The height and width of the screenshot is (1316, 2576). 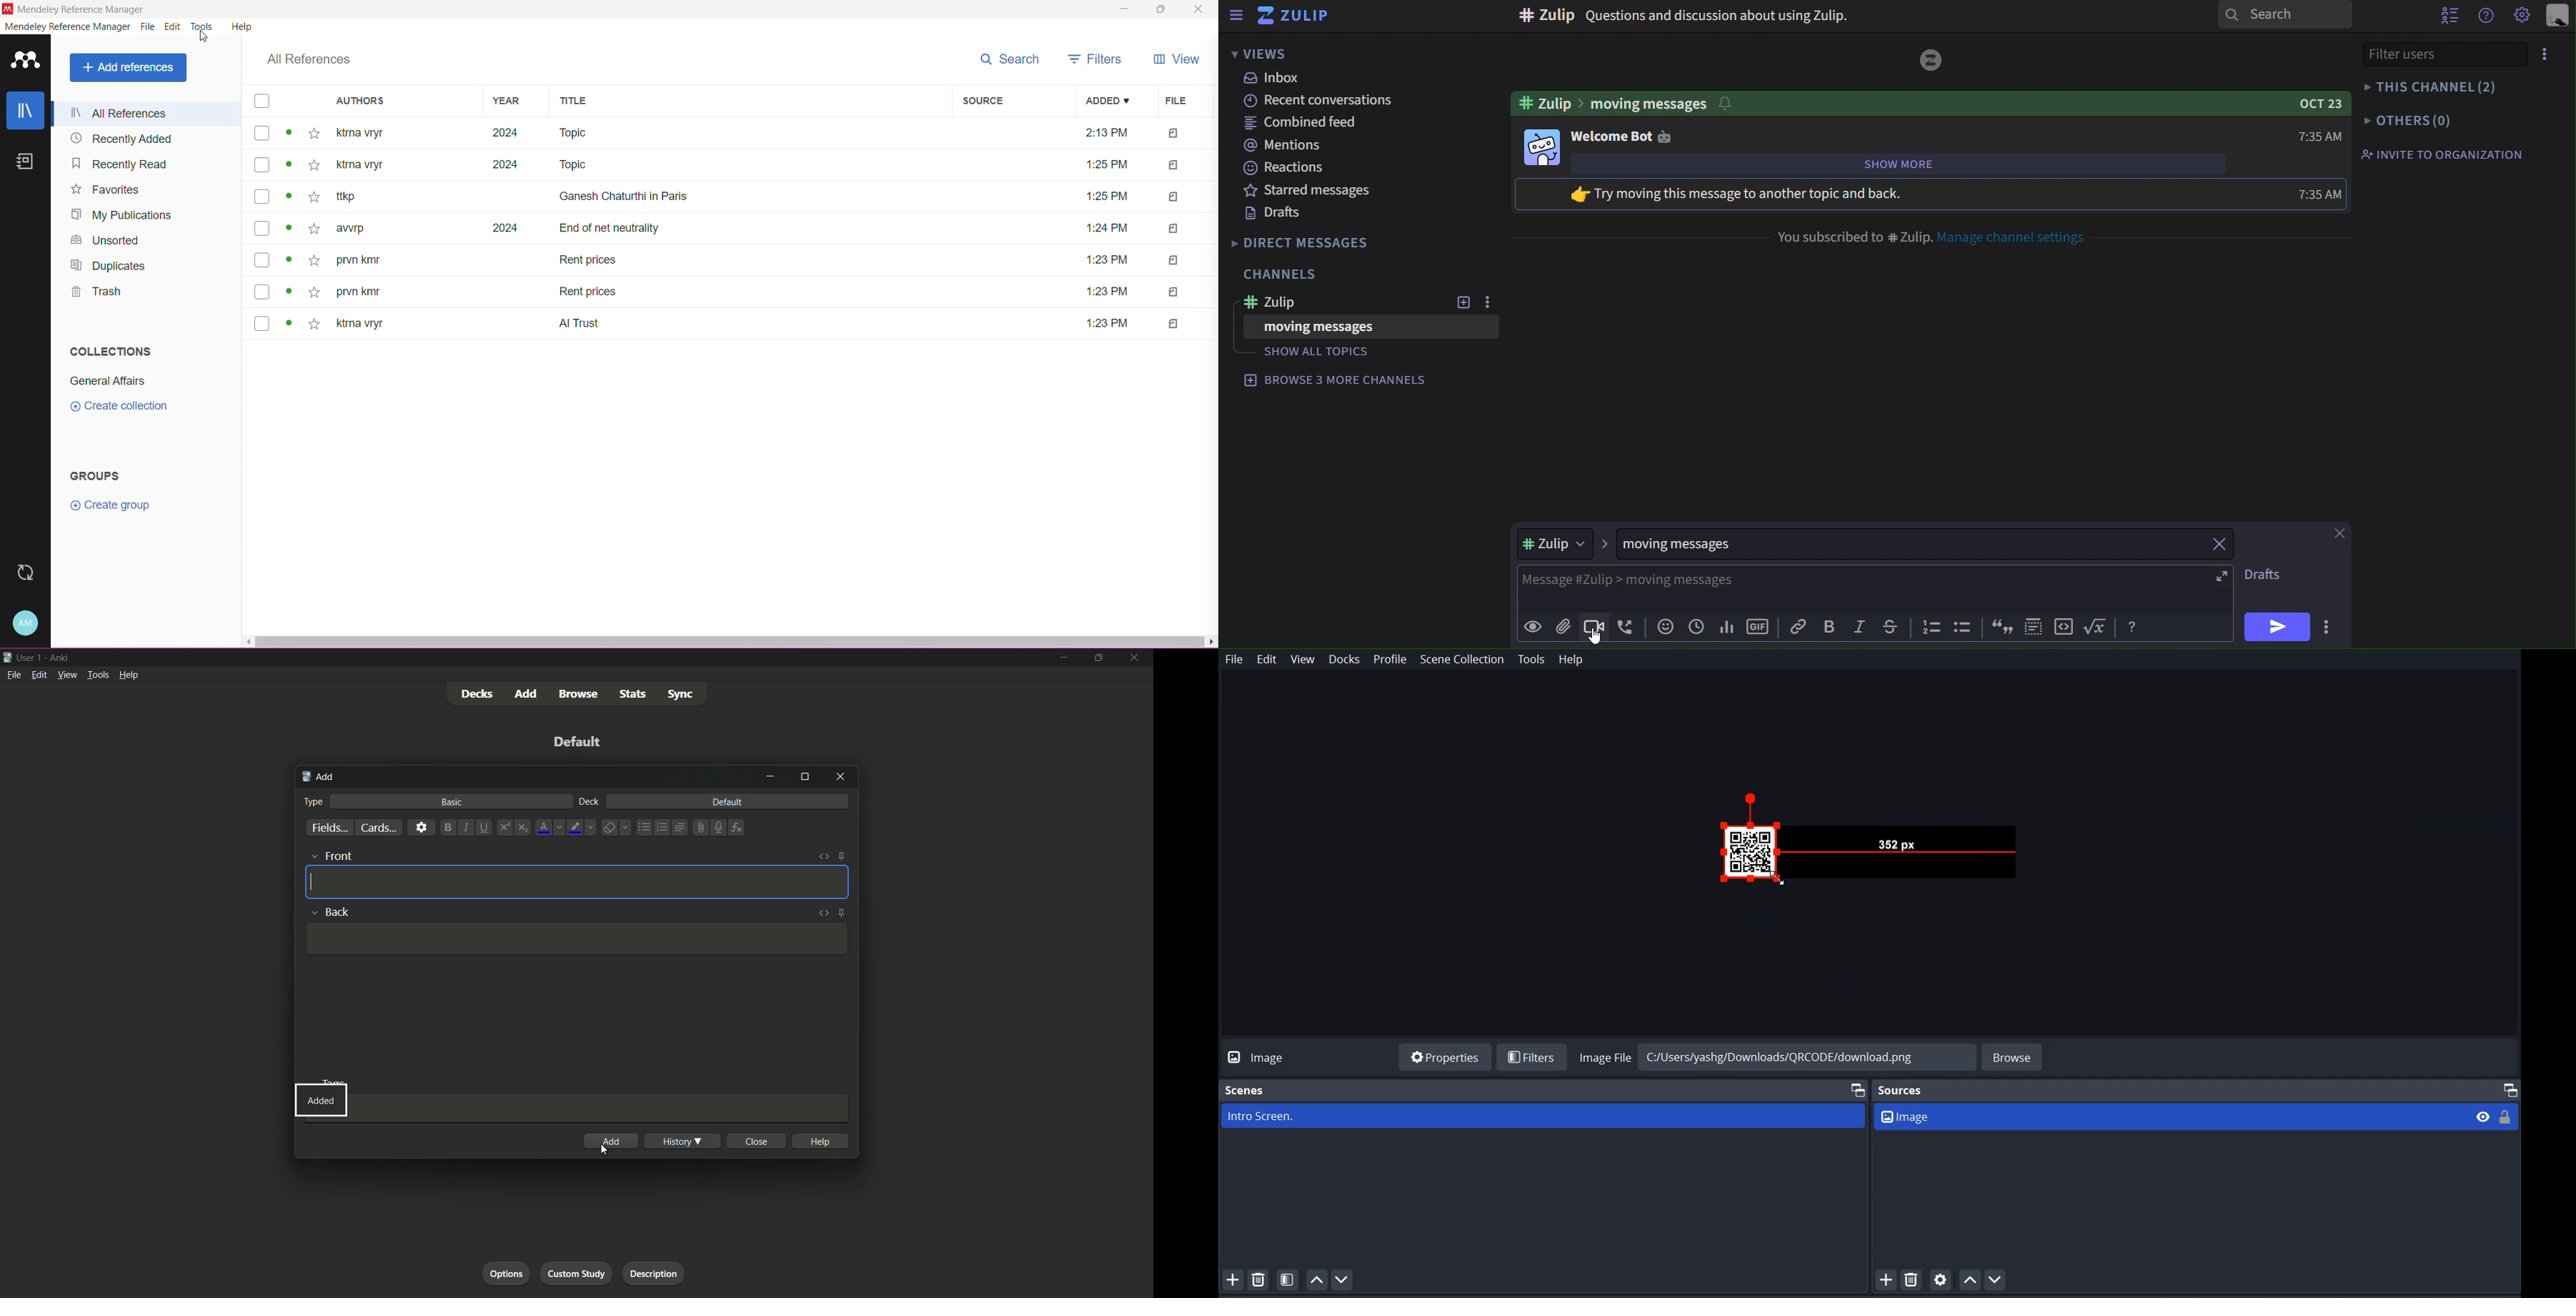 I want to click on Duplicates, so click(x=112, y=267).